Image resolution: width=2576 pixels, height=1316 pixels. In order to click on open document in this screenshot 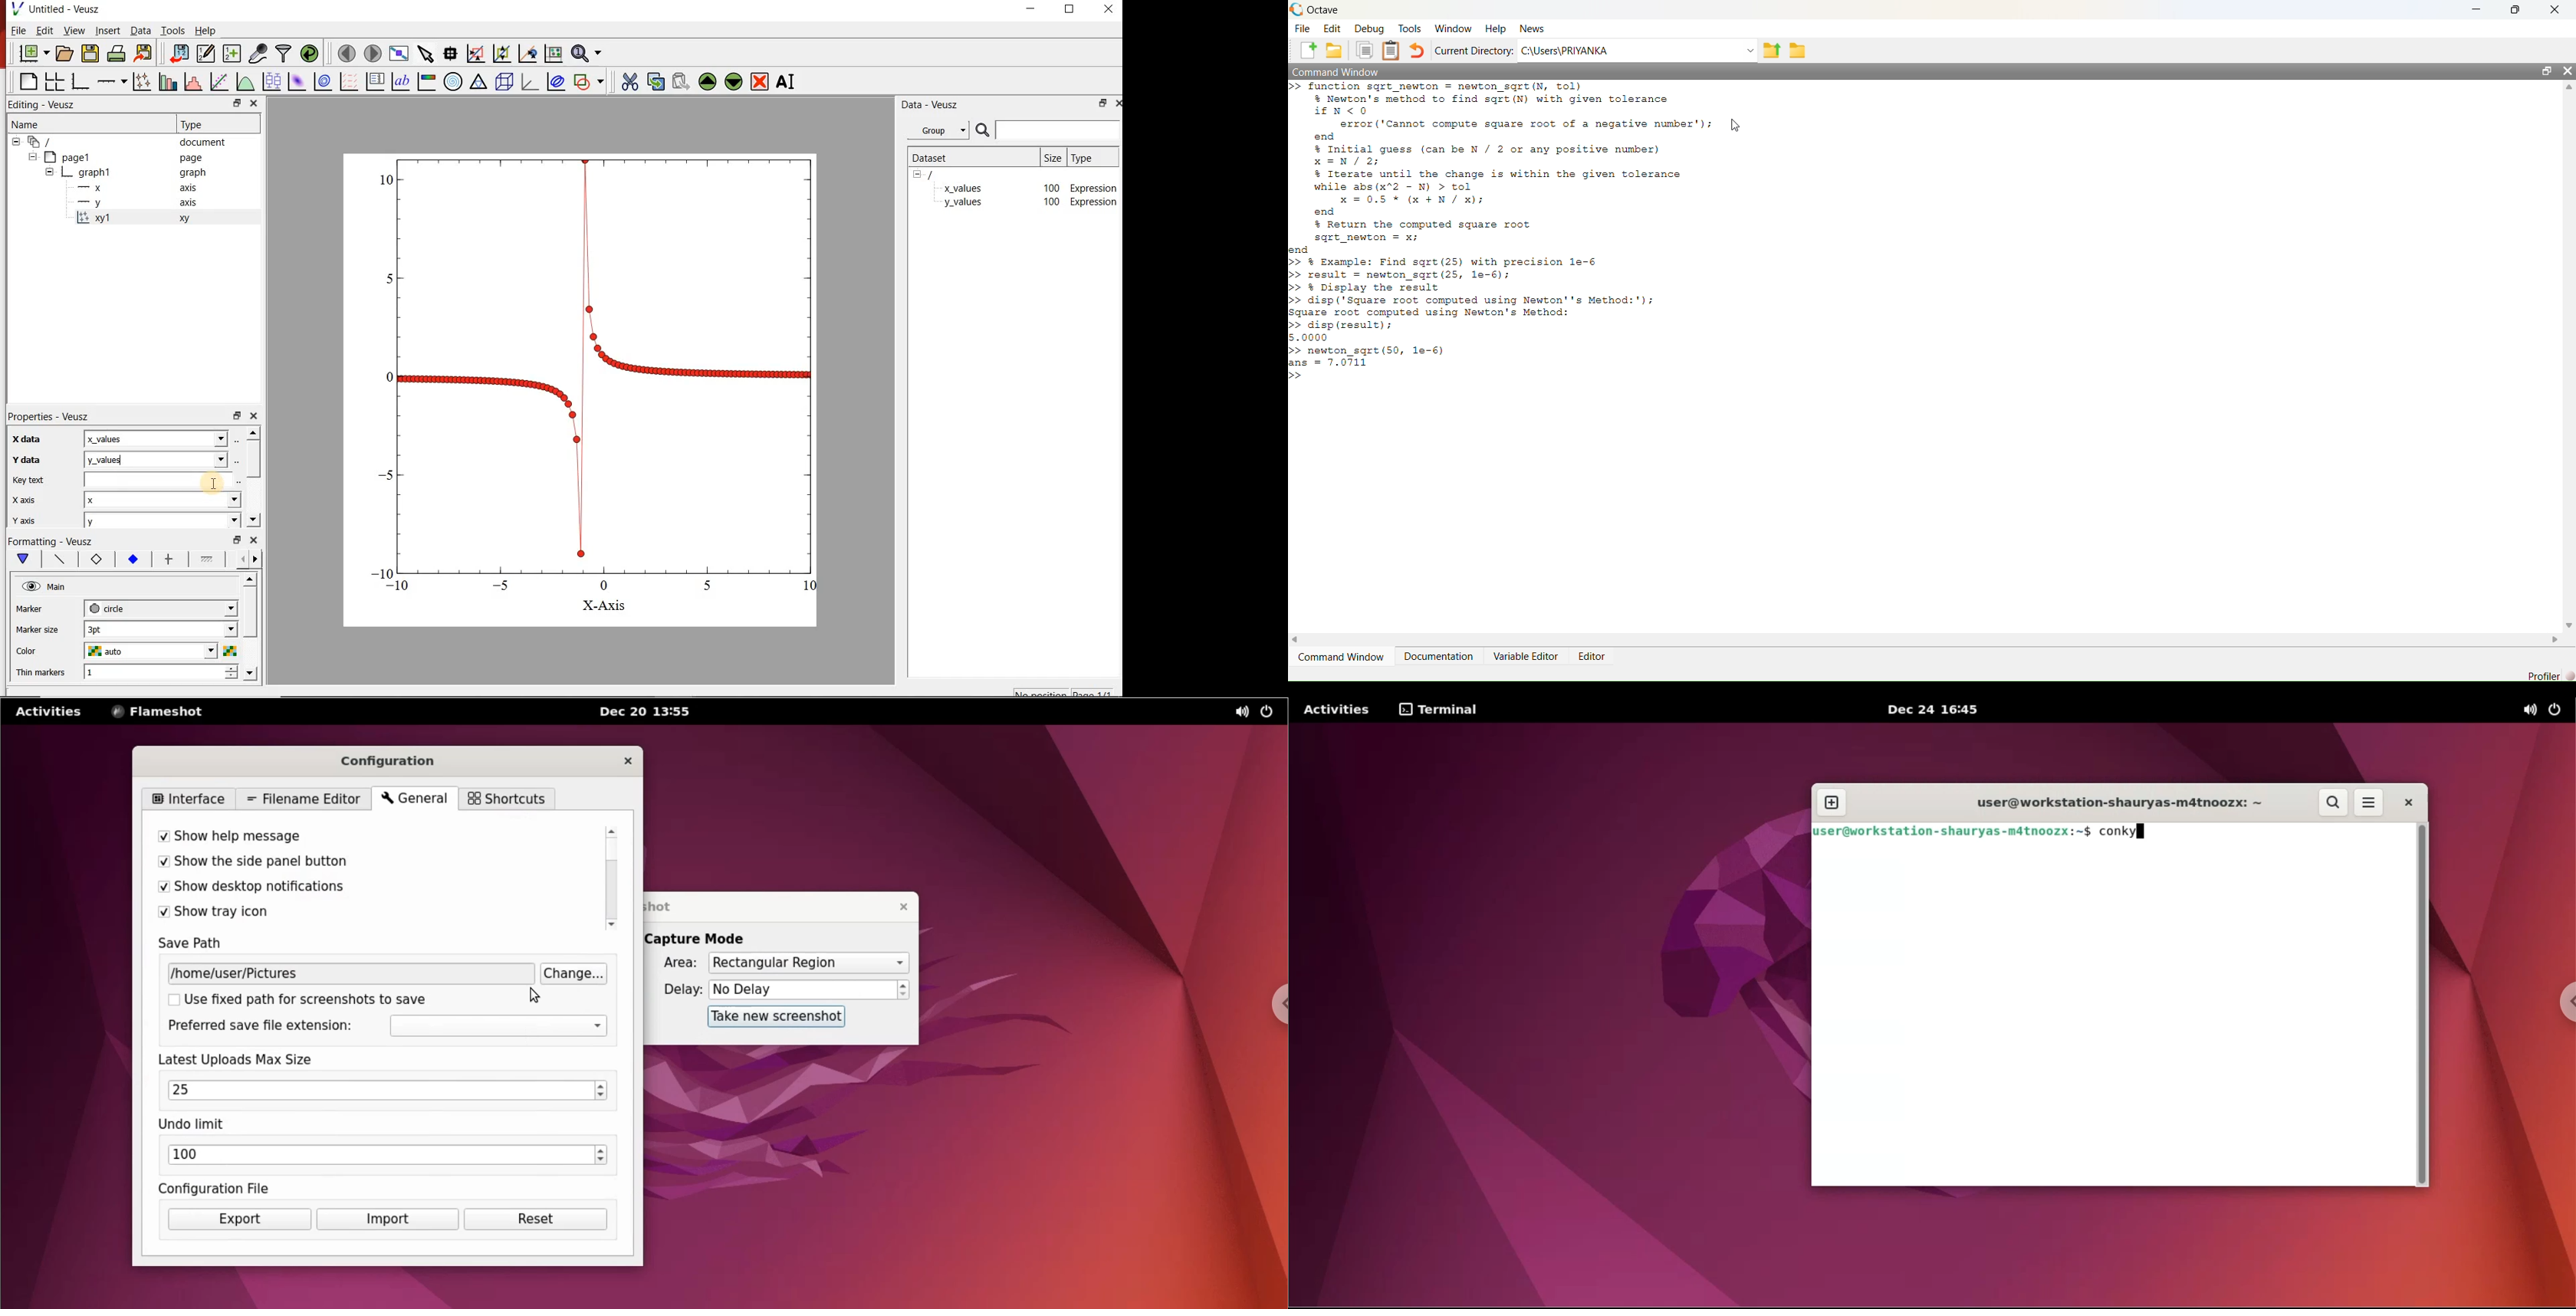, I will do `click(65, 53)`.